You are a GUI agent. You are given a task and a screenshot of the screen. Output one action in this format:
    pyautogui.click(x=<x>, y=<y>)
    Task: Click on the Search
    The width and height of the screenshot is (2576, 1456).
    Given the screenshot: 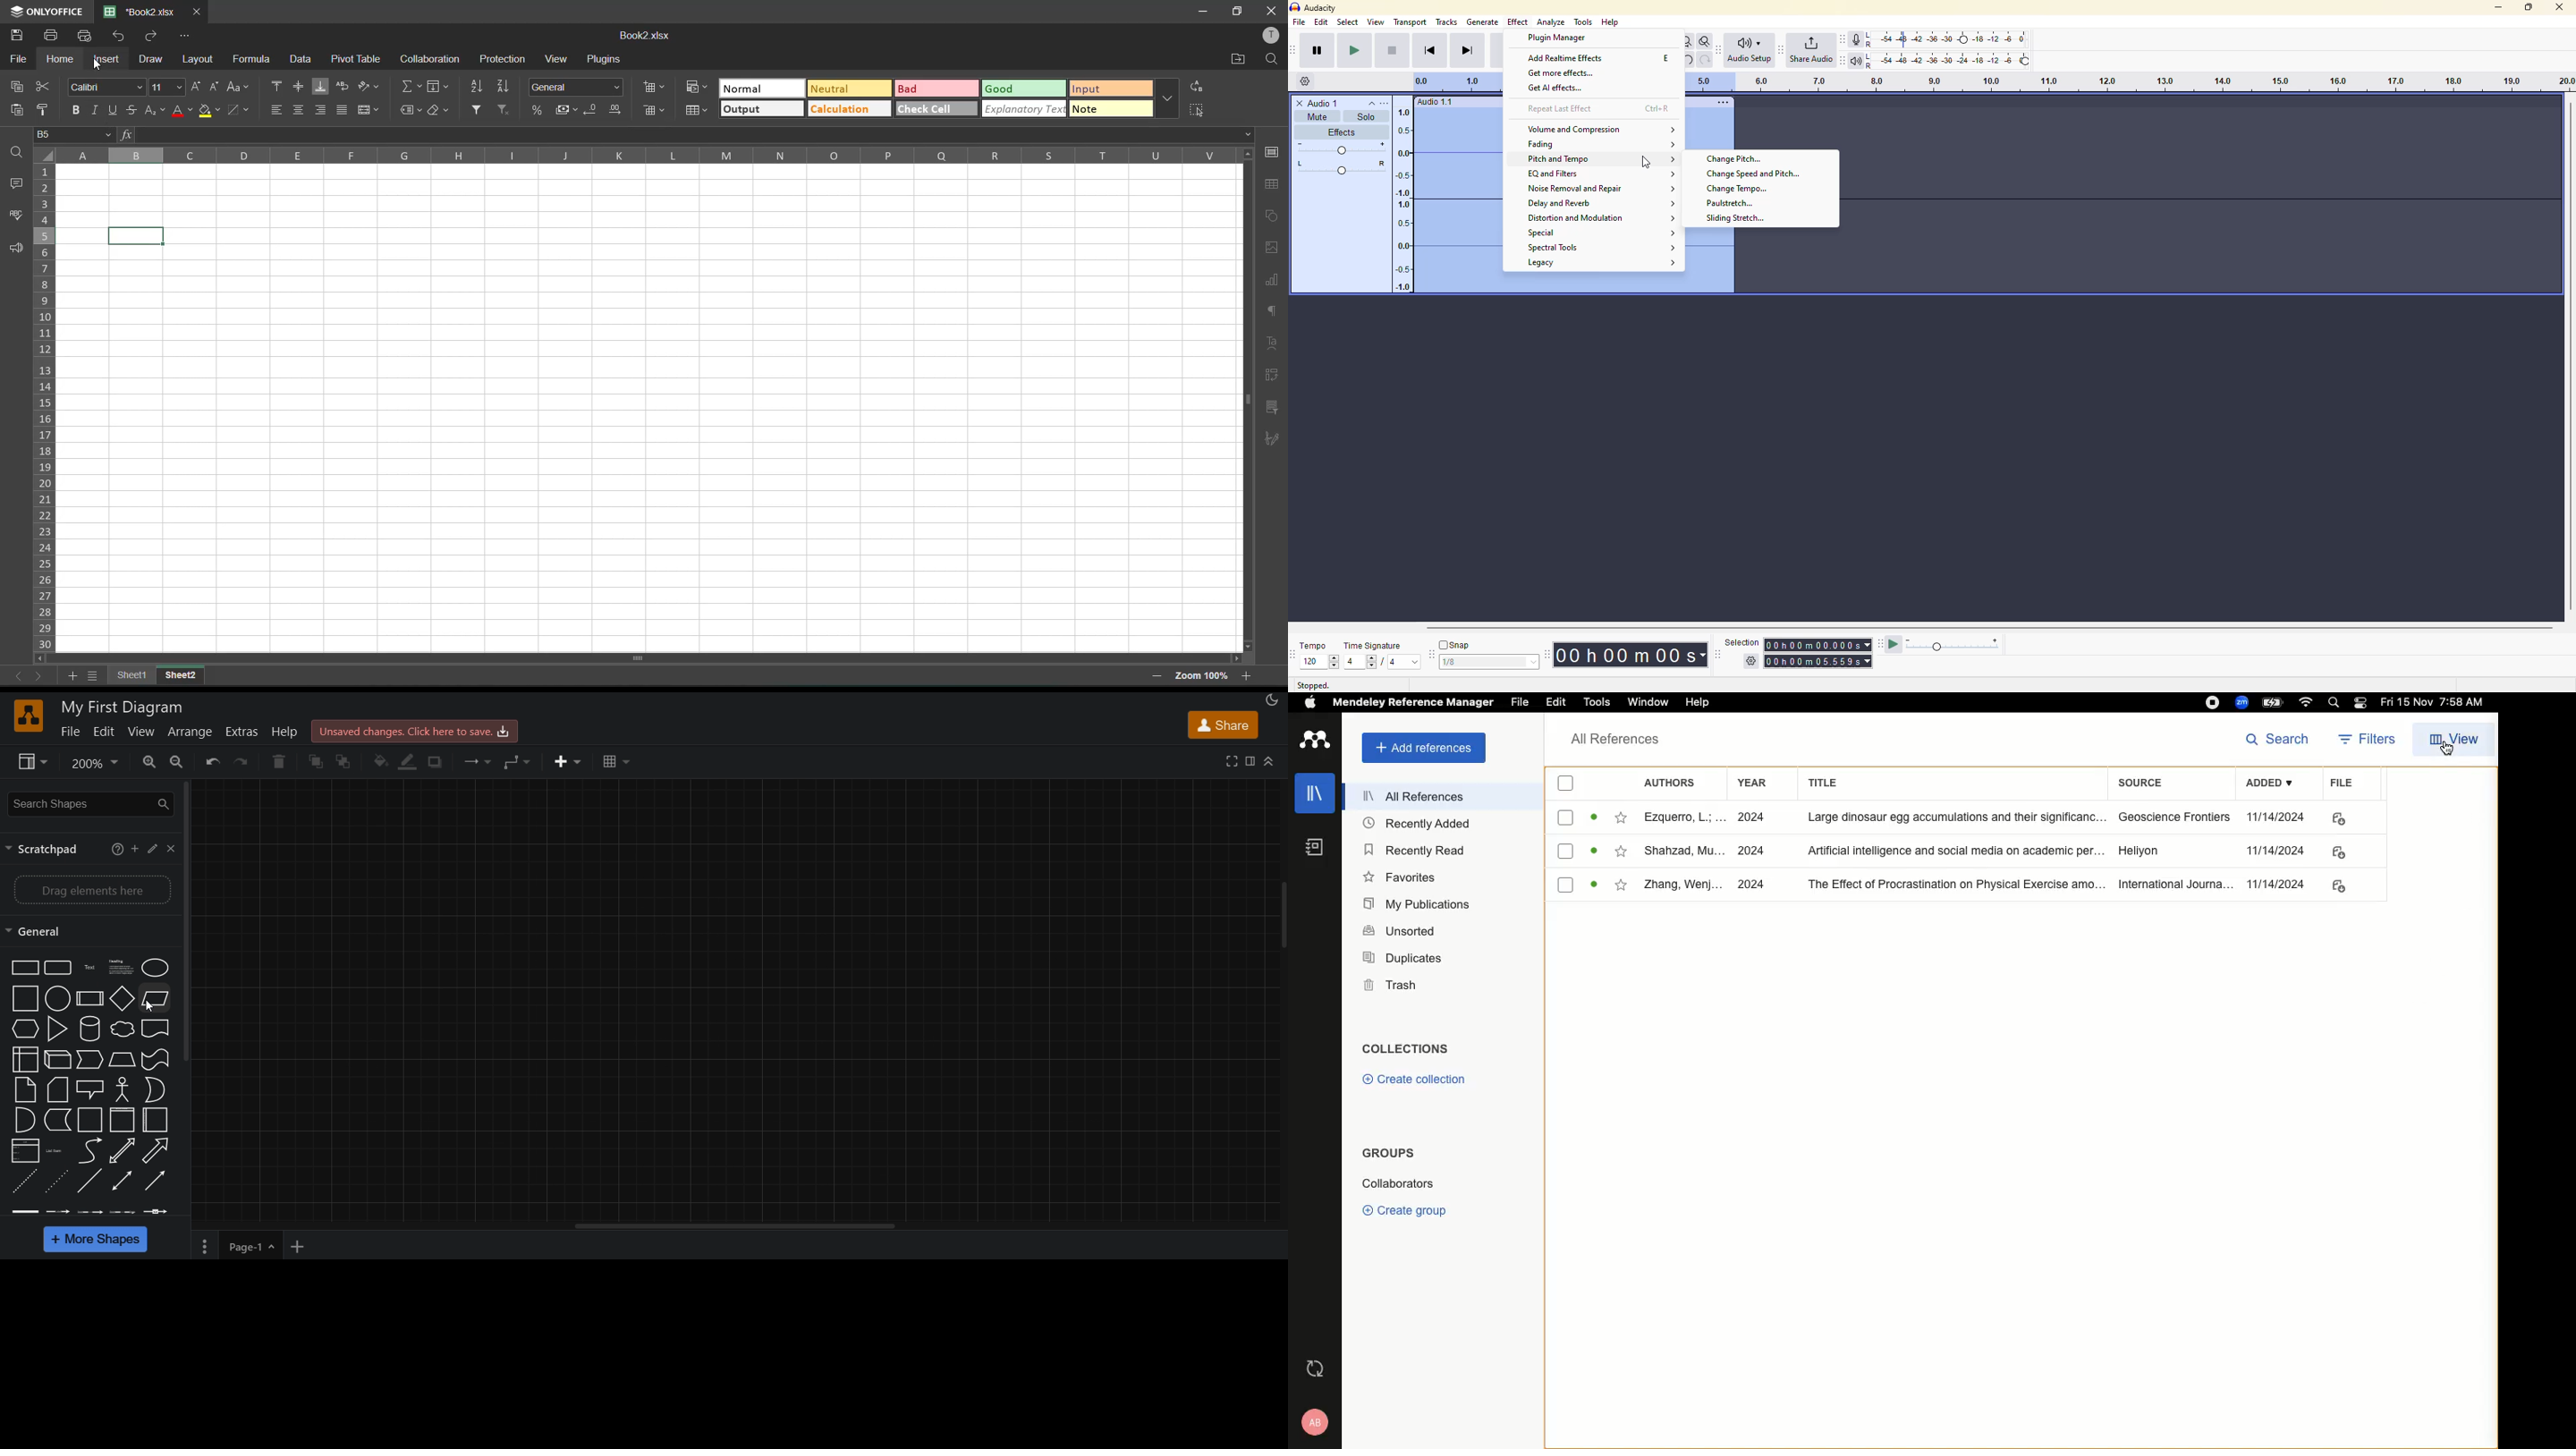 What is the action you would take?
    pyautogui.click(x=2331, y=702)
    